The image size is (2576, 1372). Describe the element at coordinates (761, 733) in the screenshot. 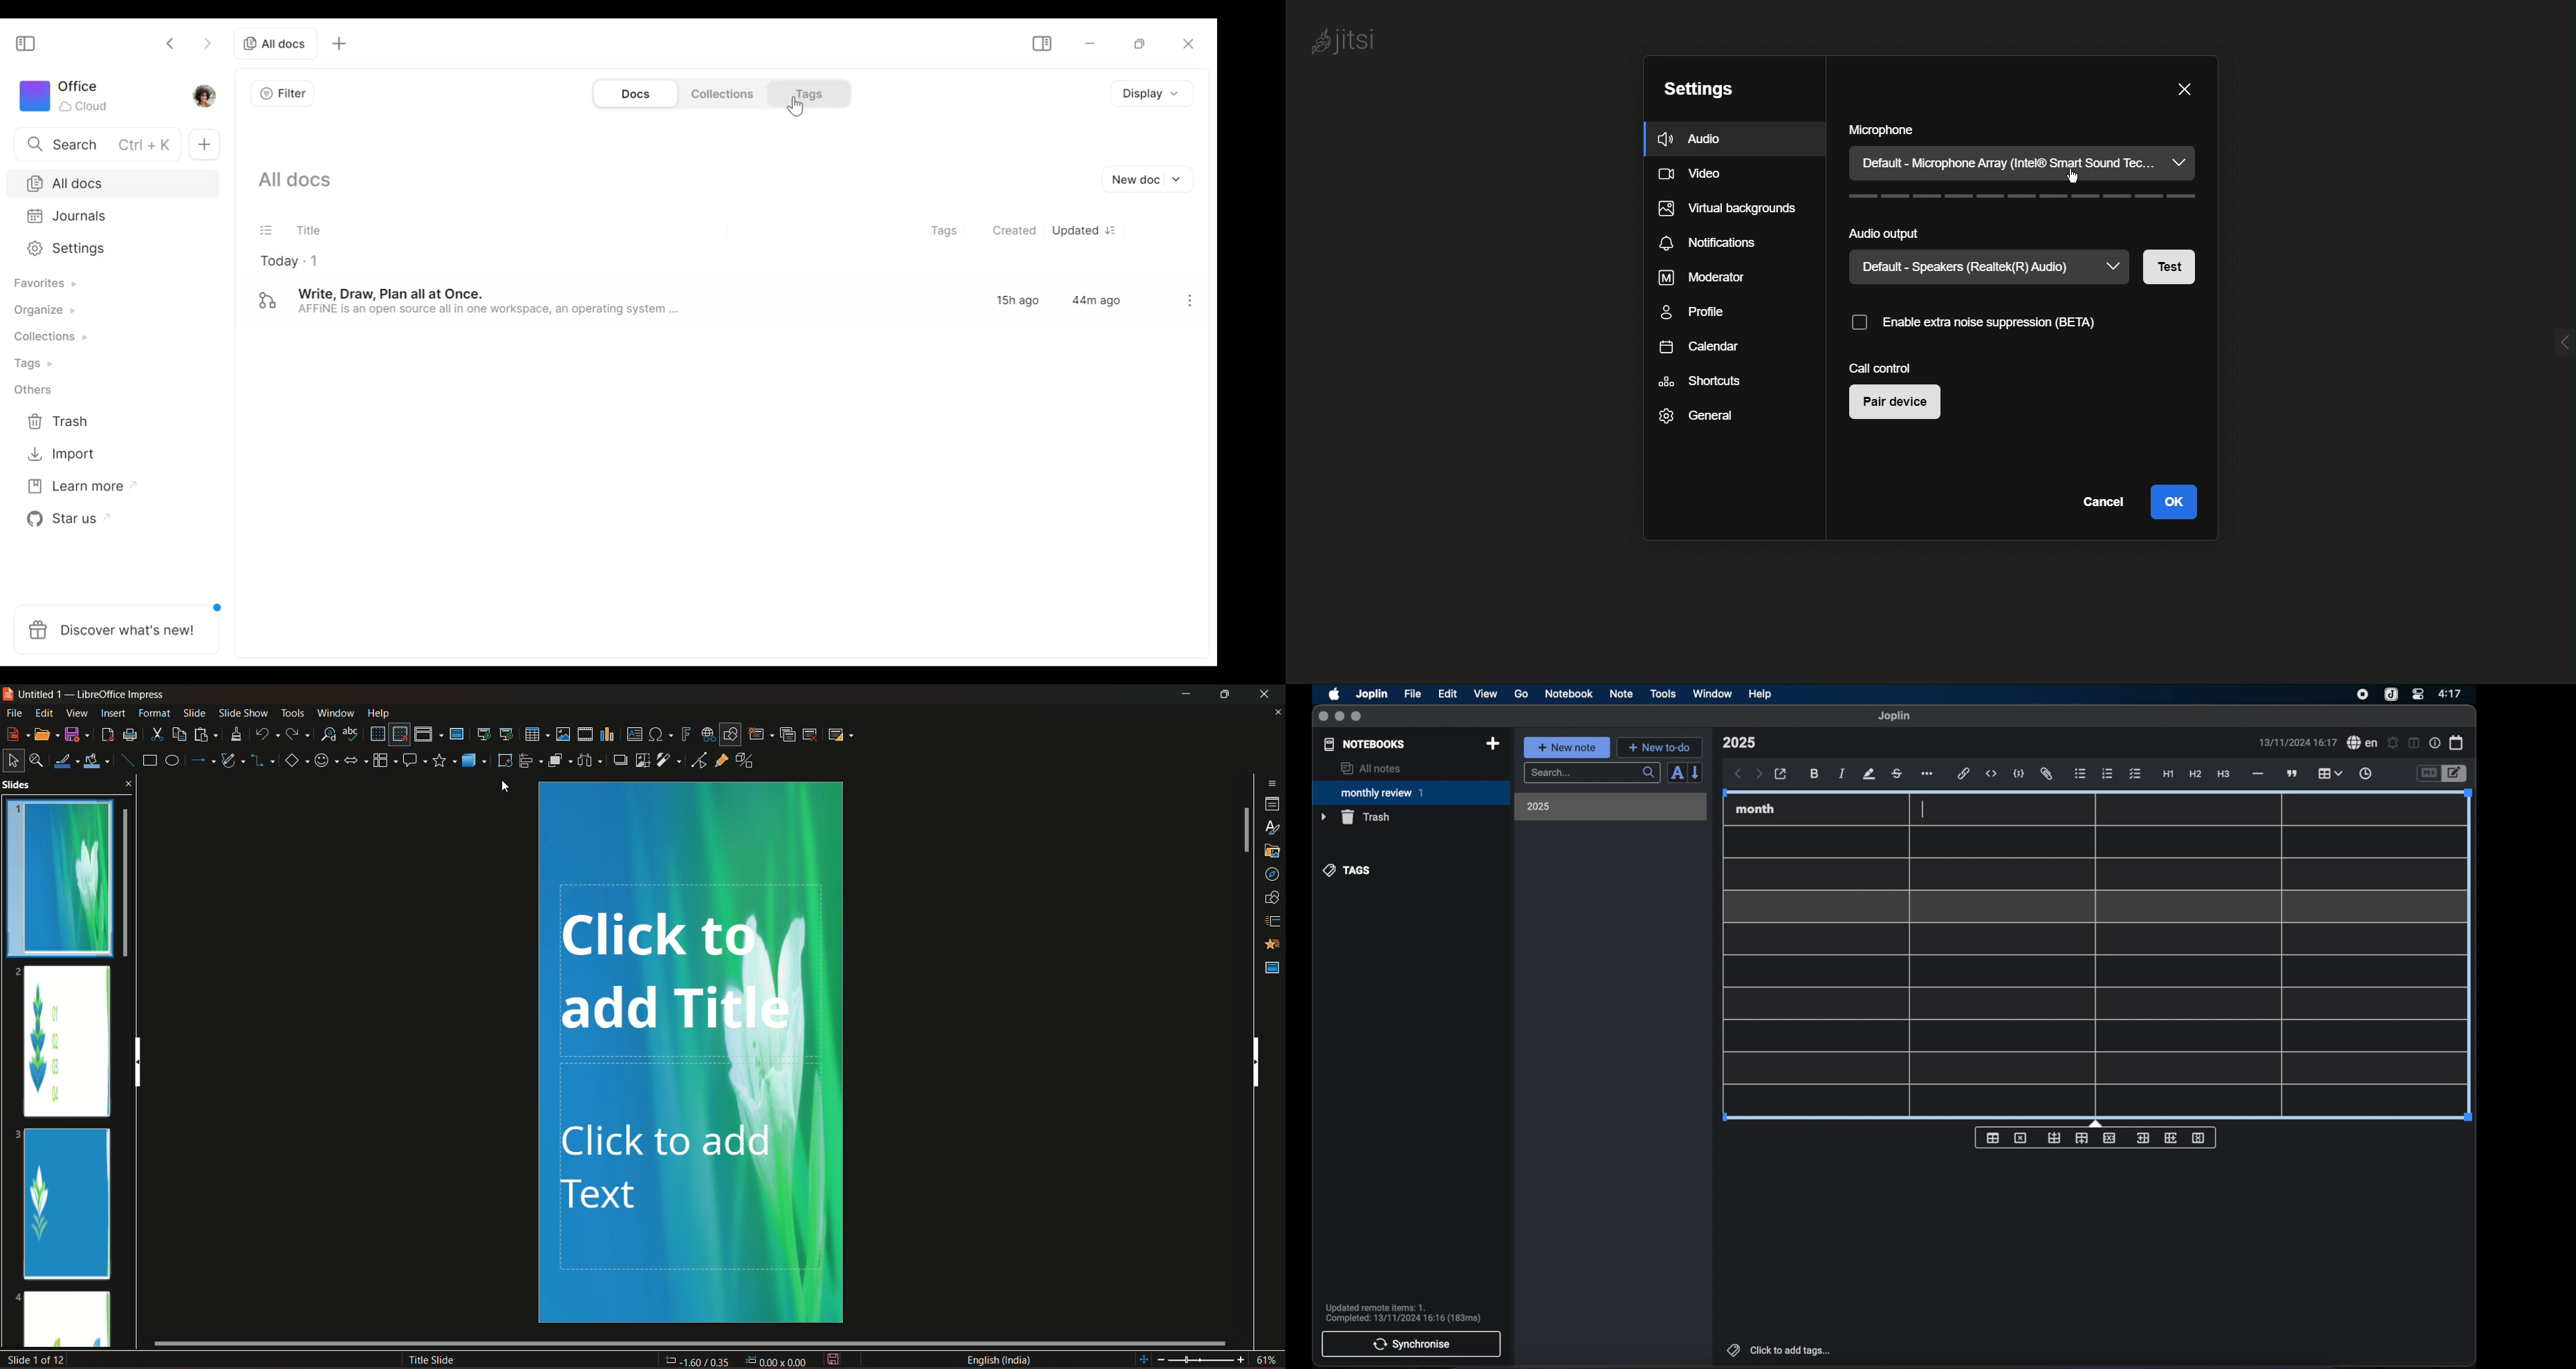

I see `new slide` at that location.